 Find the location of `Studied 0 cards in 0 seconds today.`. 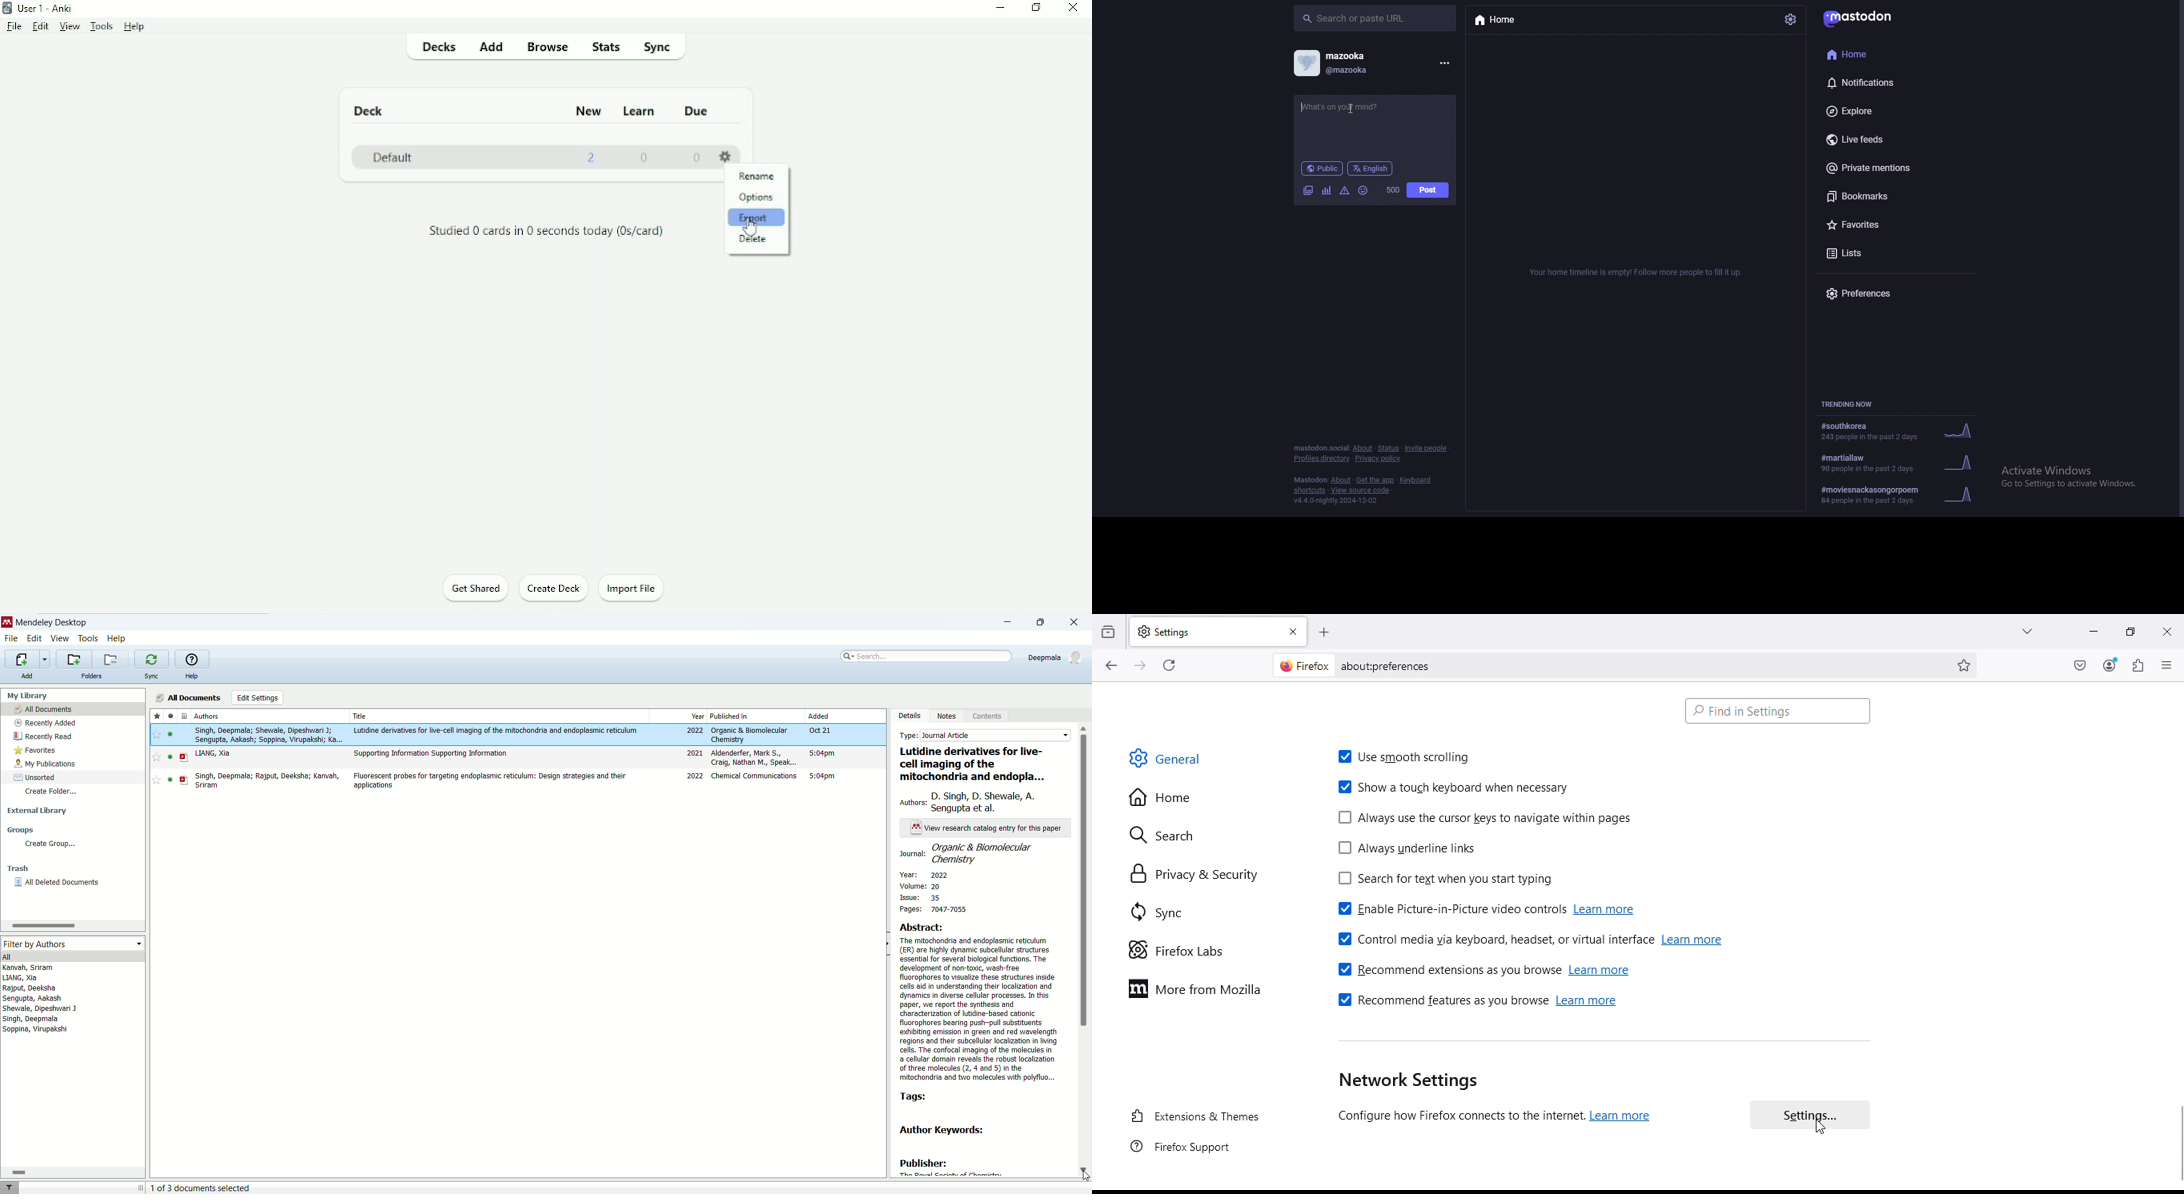

Studied 0 cards in 0 seconds today. is located at coordinates (547, 230).